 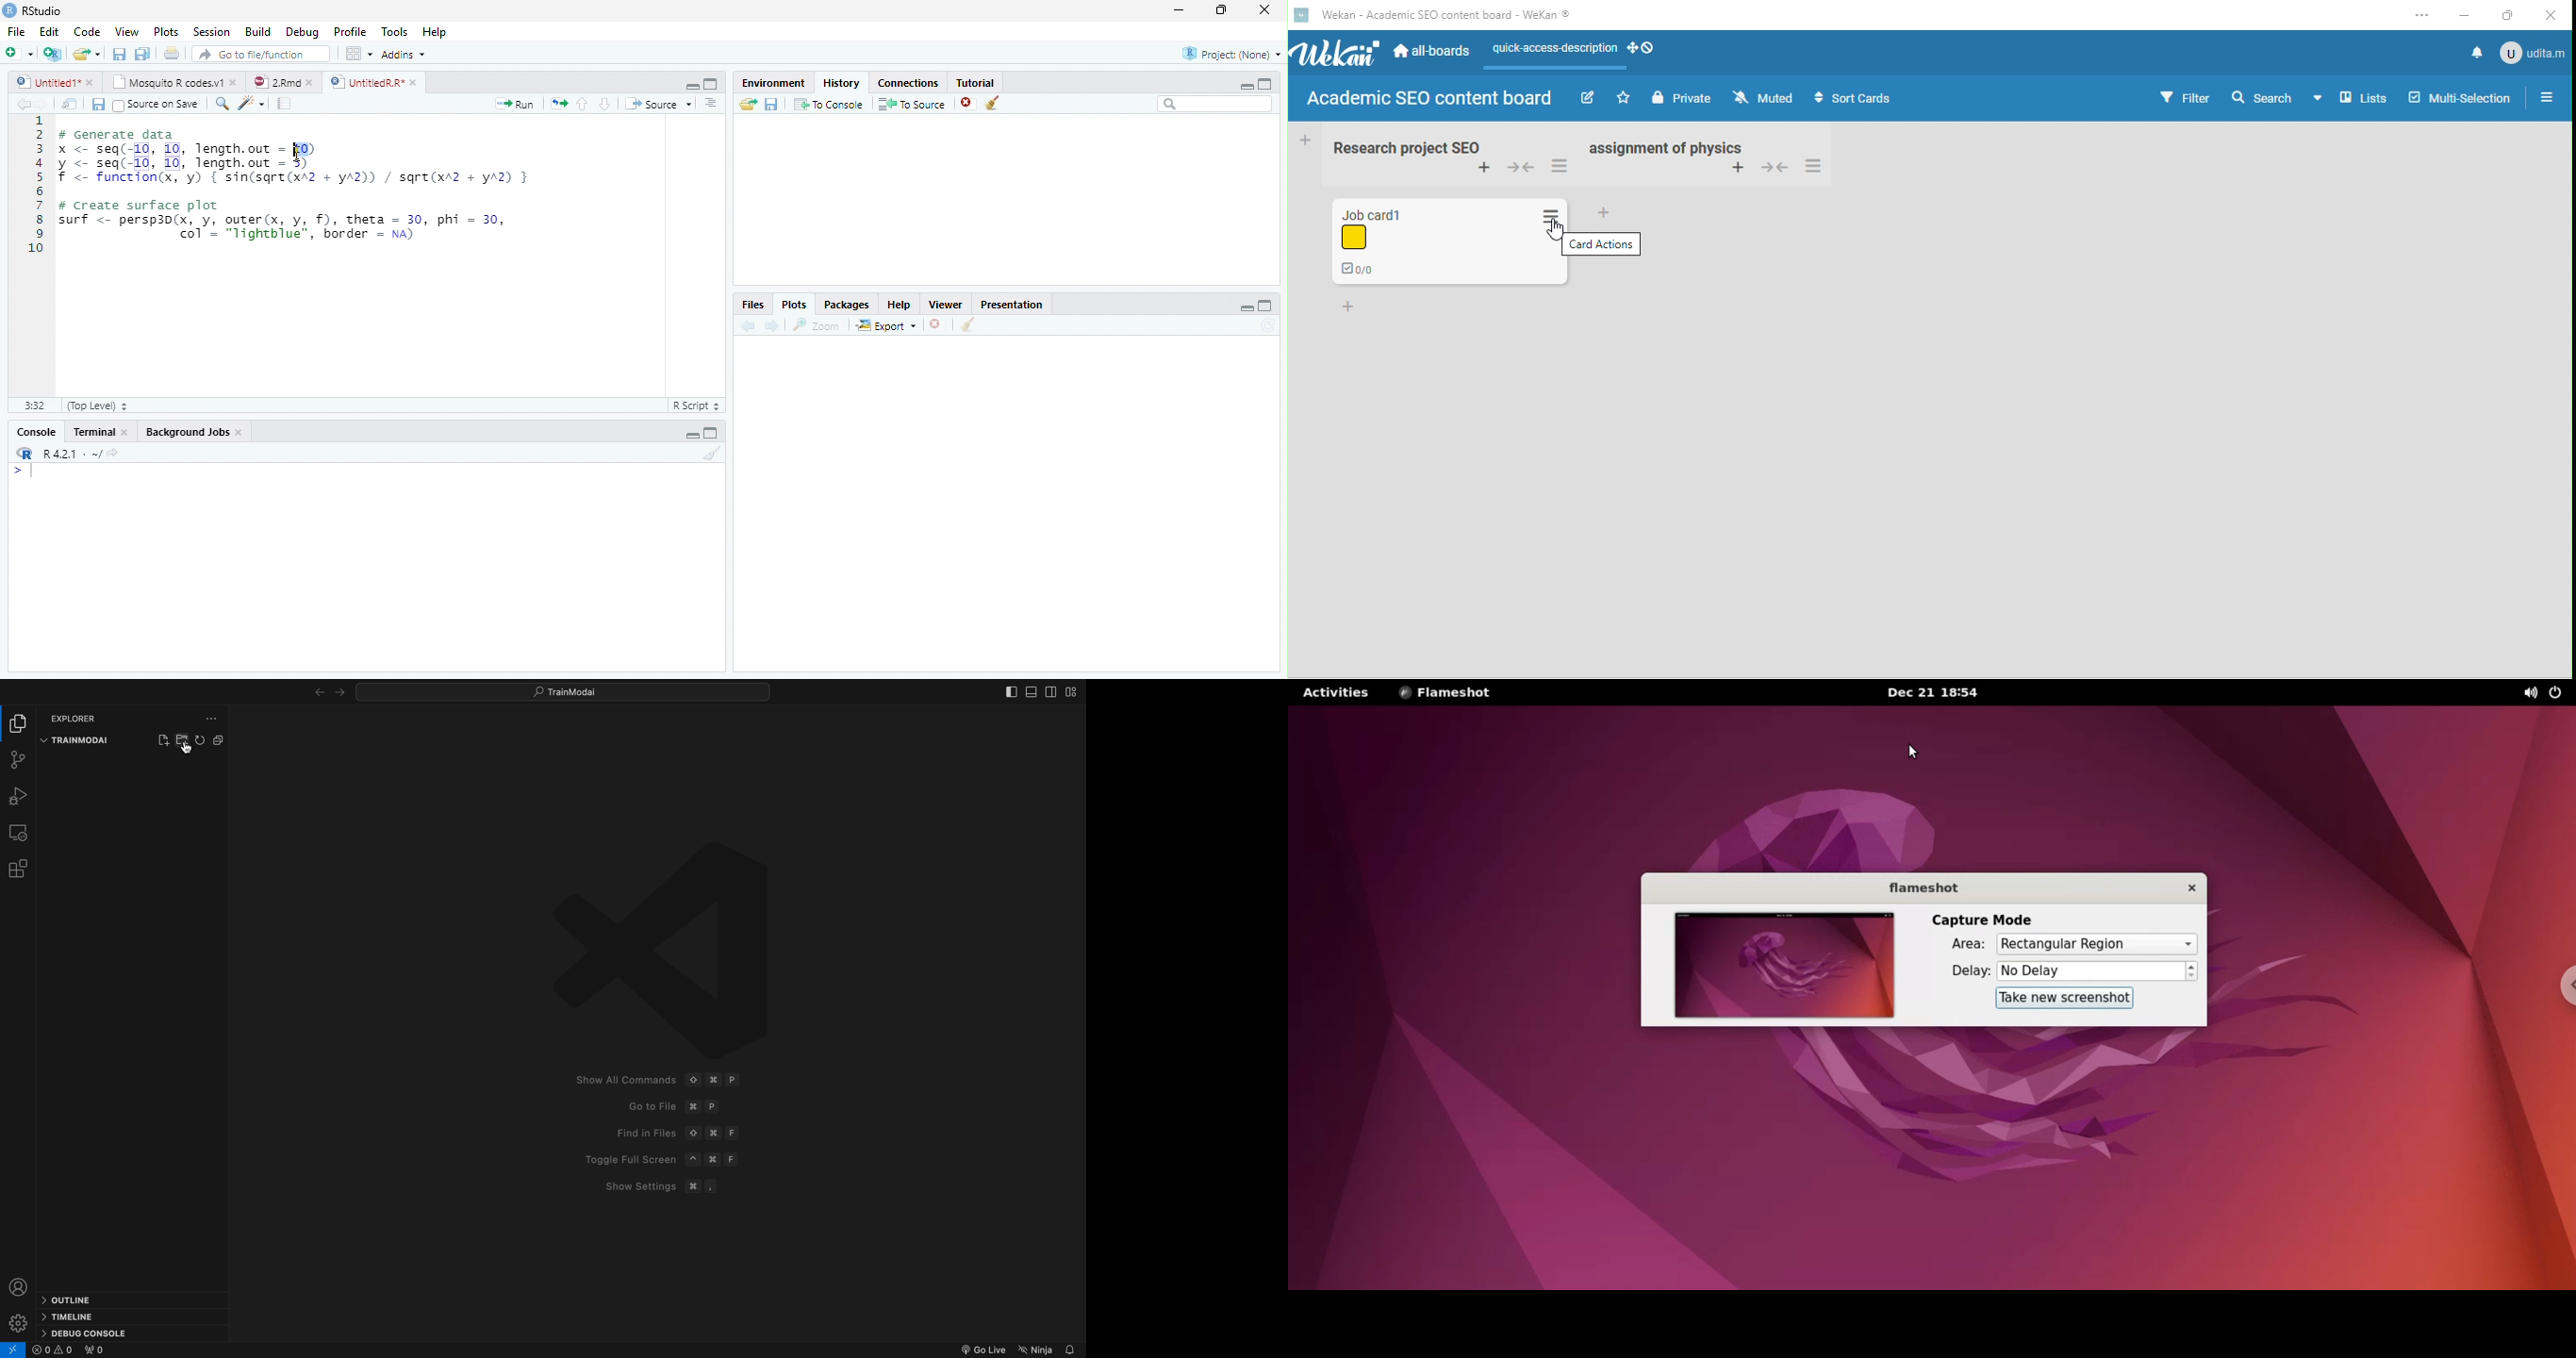 What do you see at coordinates (72, 453) in the screenshot?
I see `R 4.2.1 . ~/` at bounding box center [72, 453].